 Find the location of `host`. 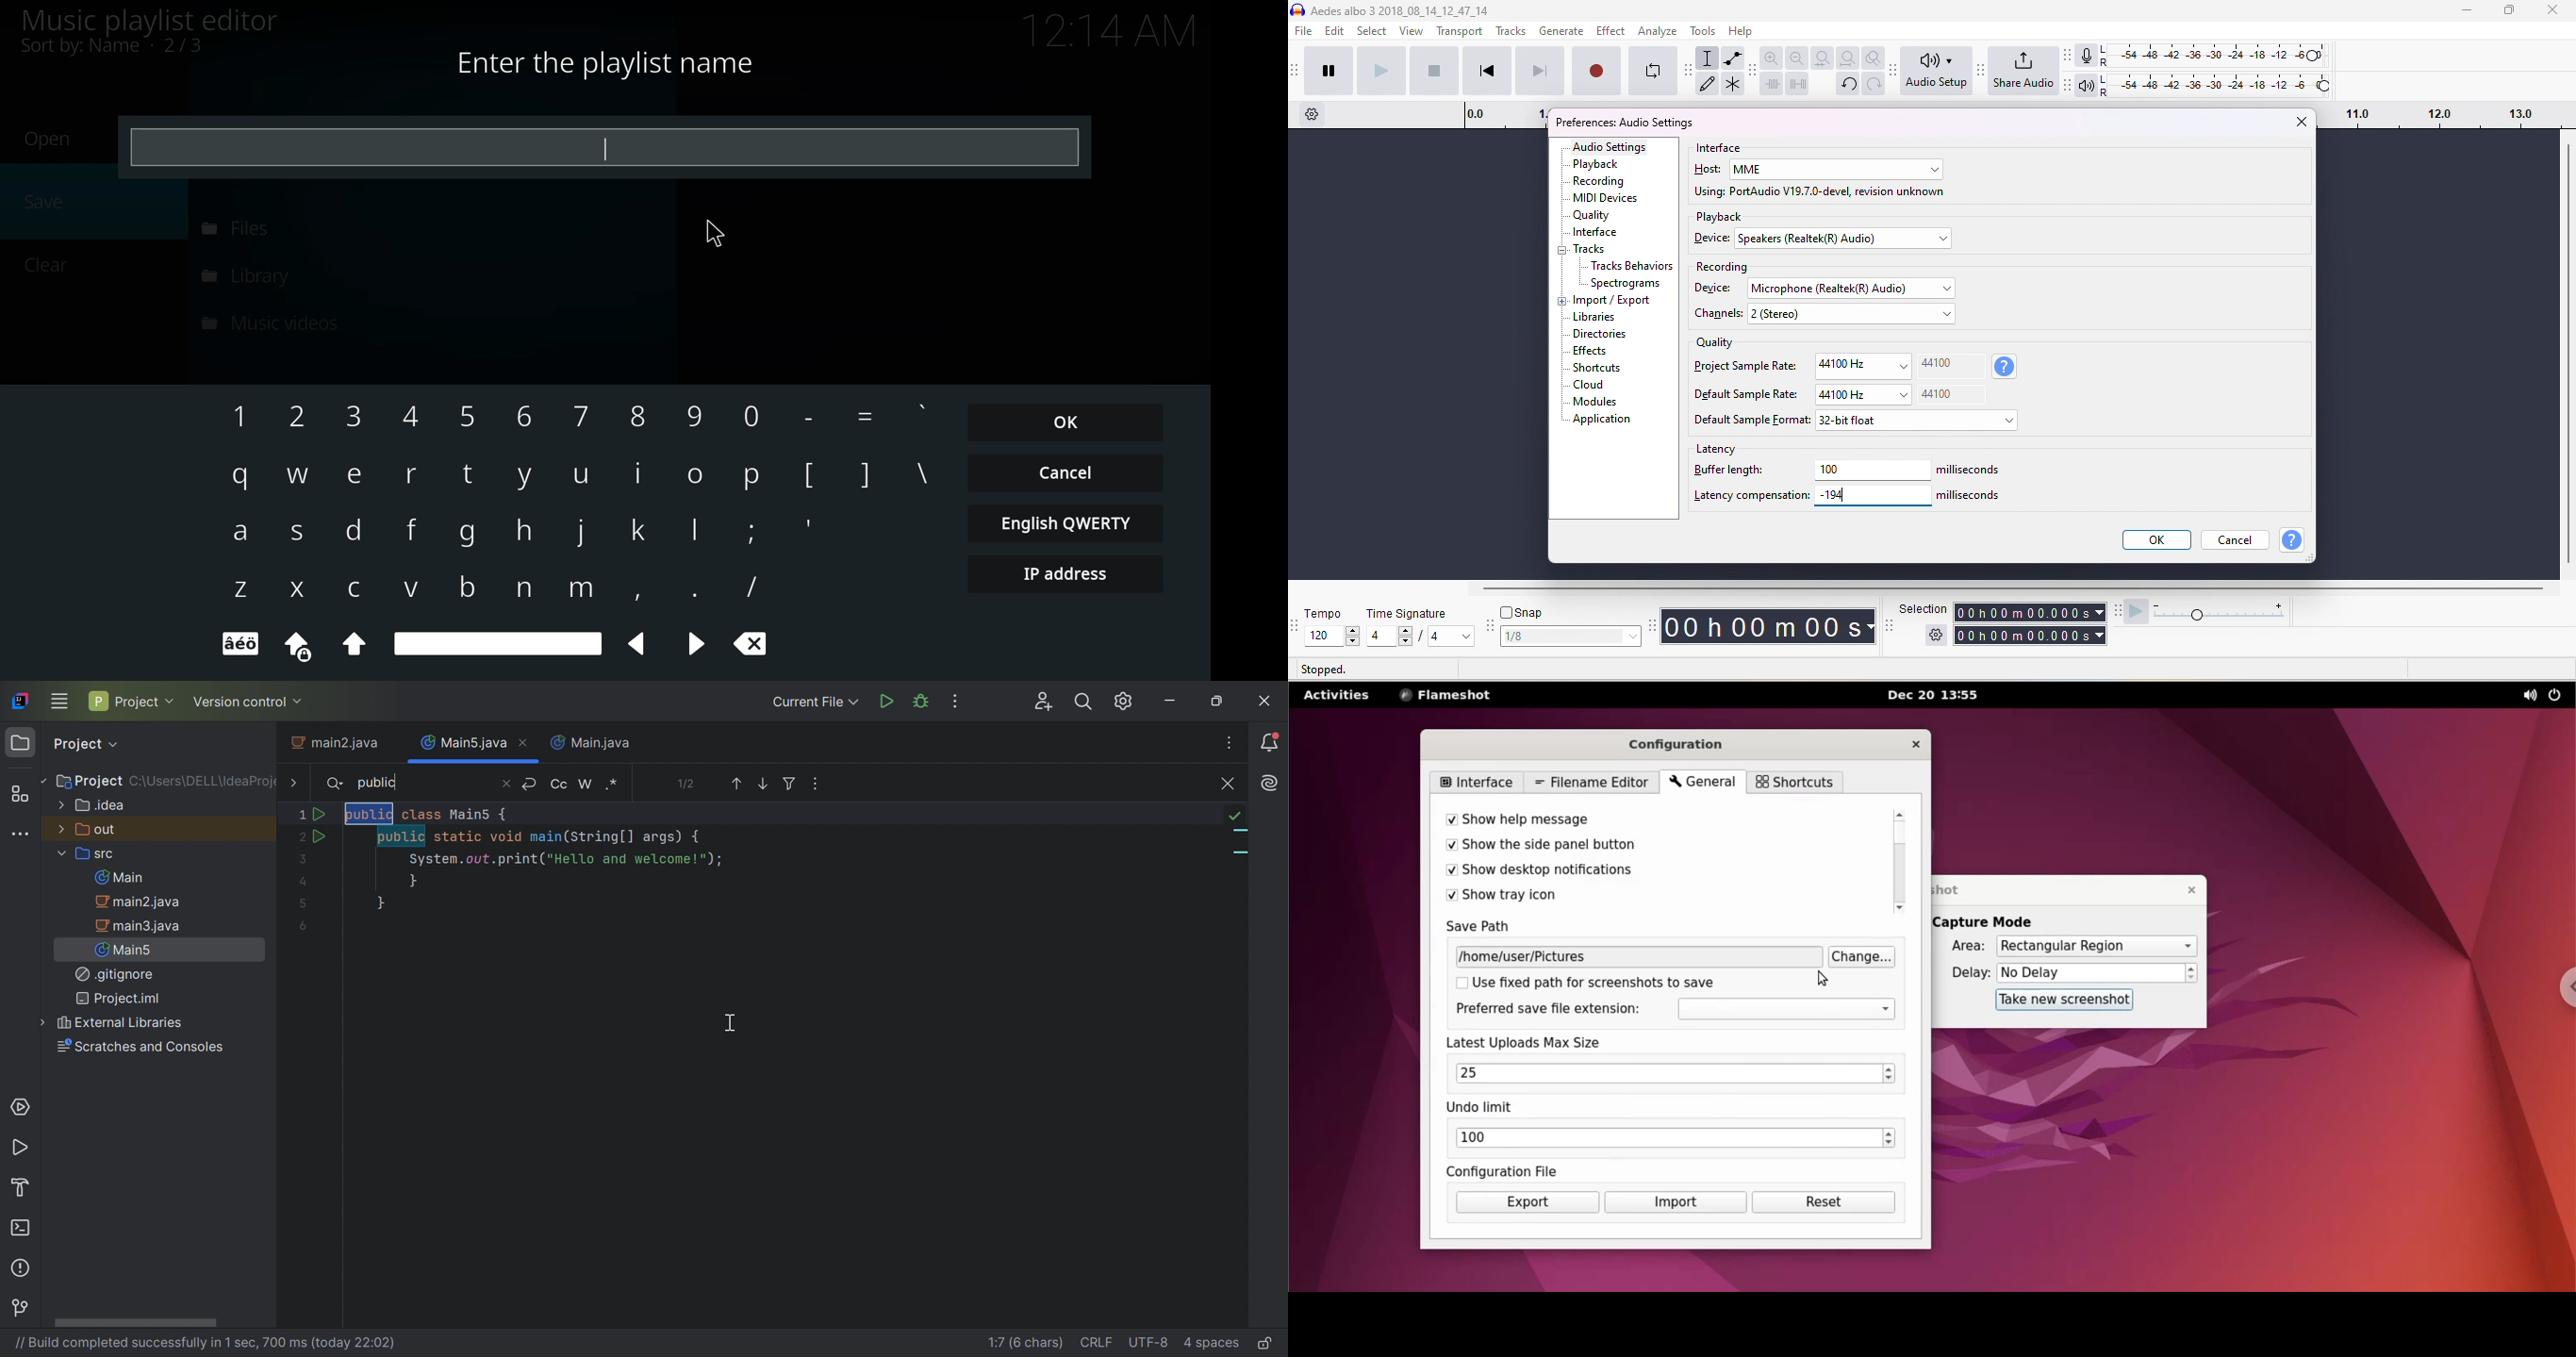

host is located at coordinates (1709, 170).